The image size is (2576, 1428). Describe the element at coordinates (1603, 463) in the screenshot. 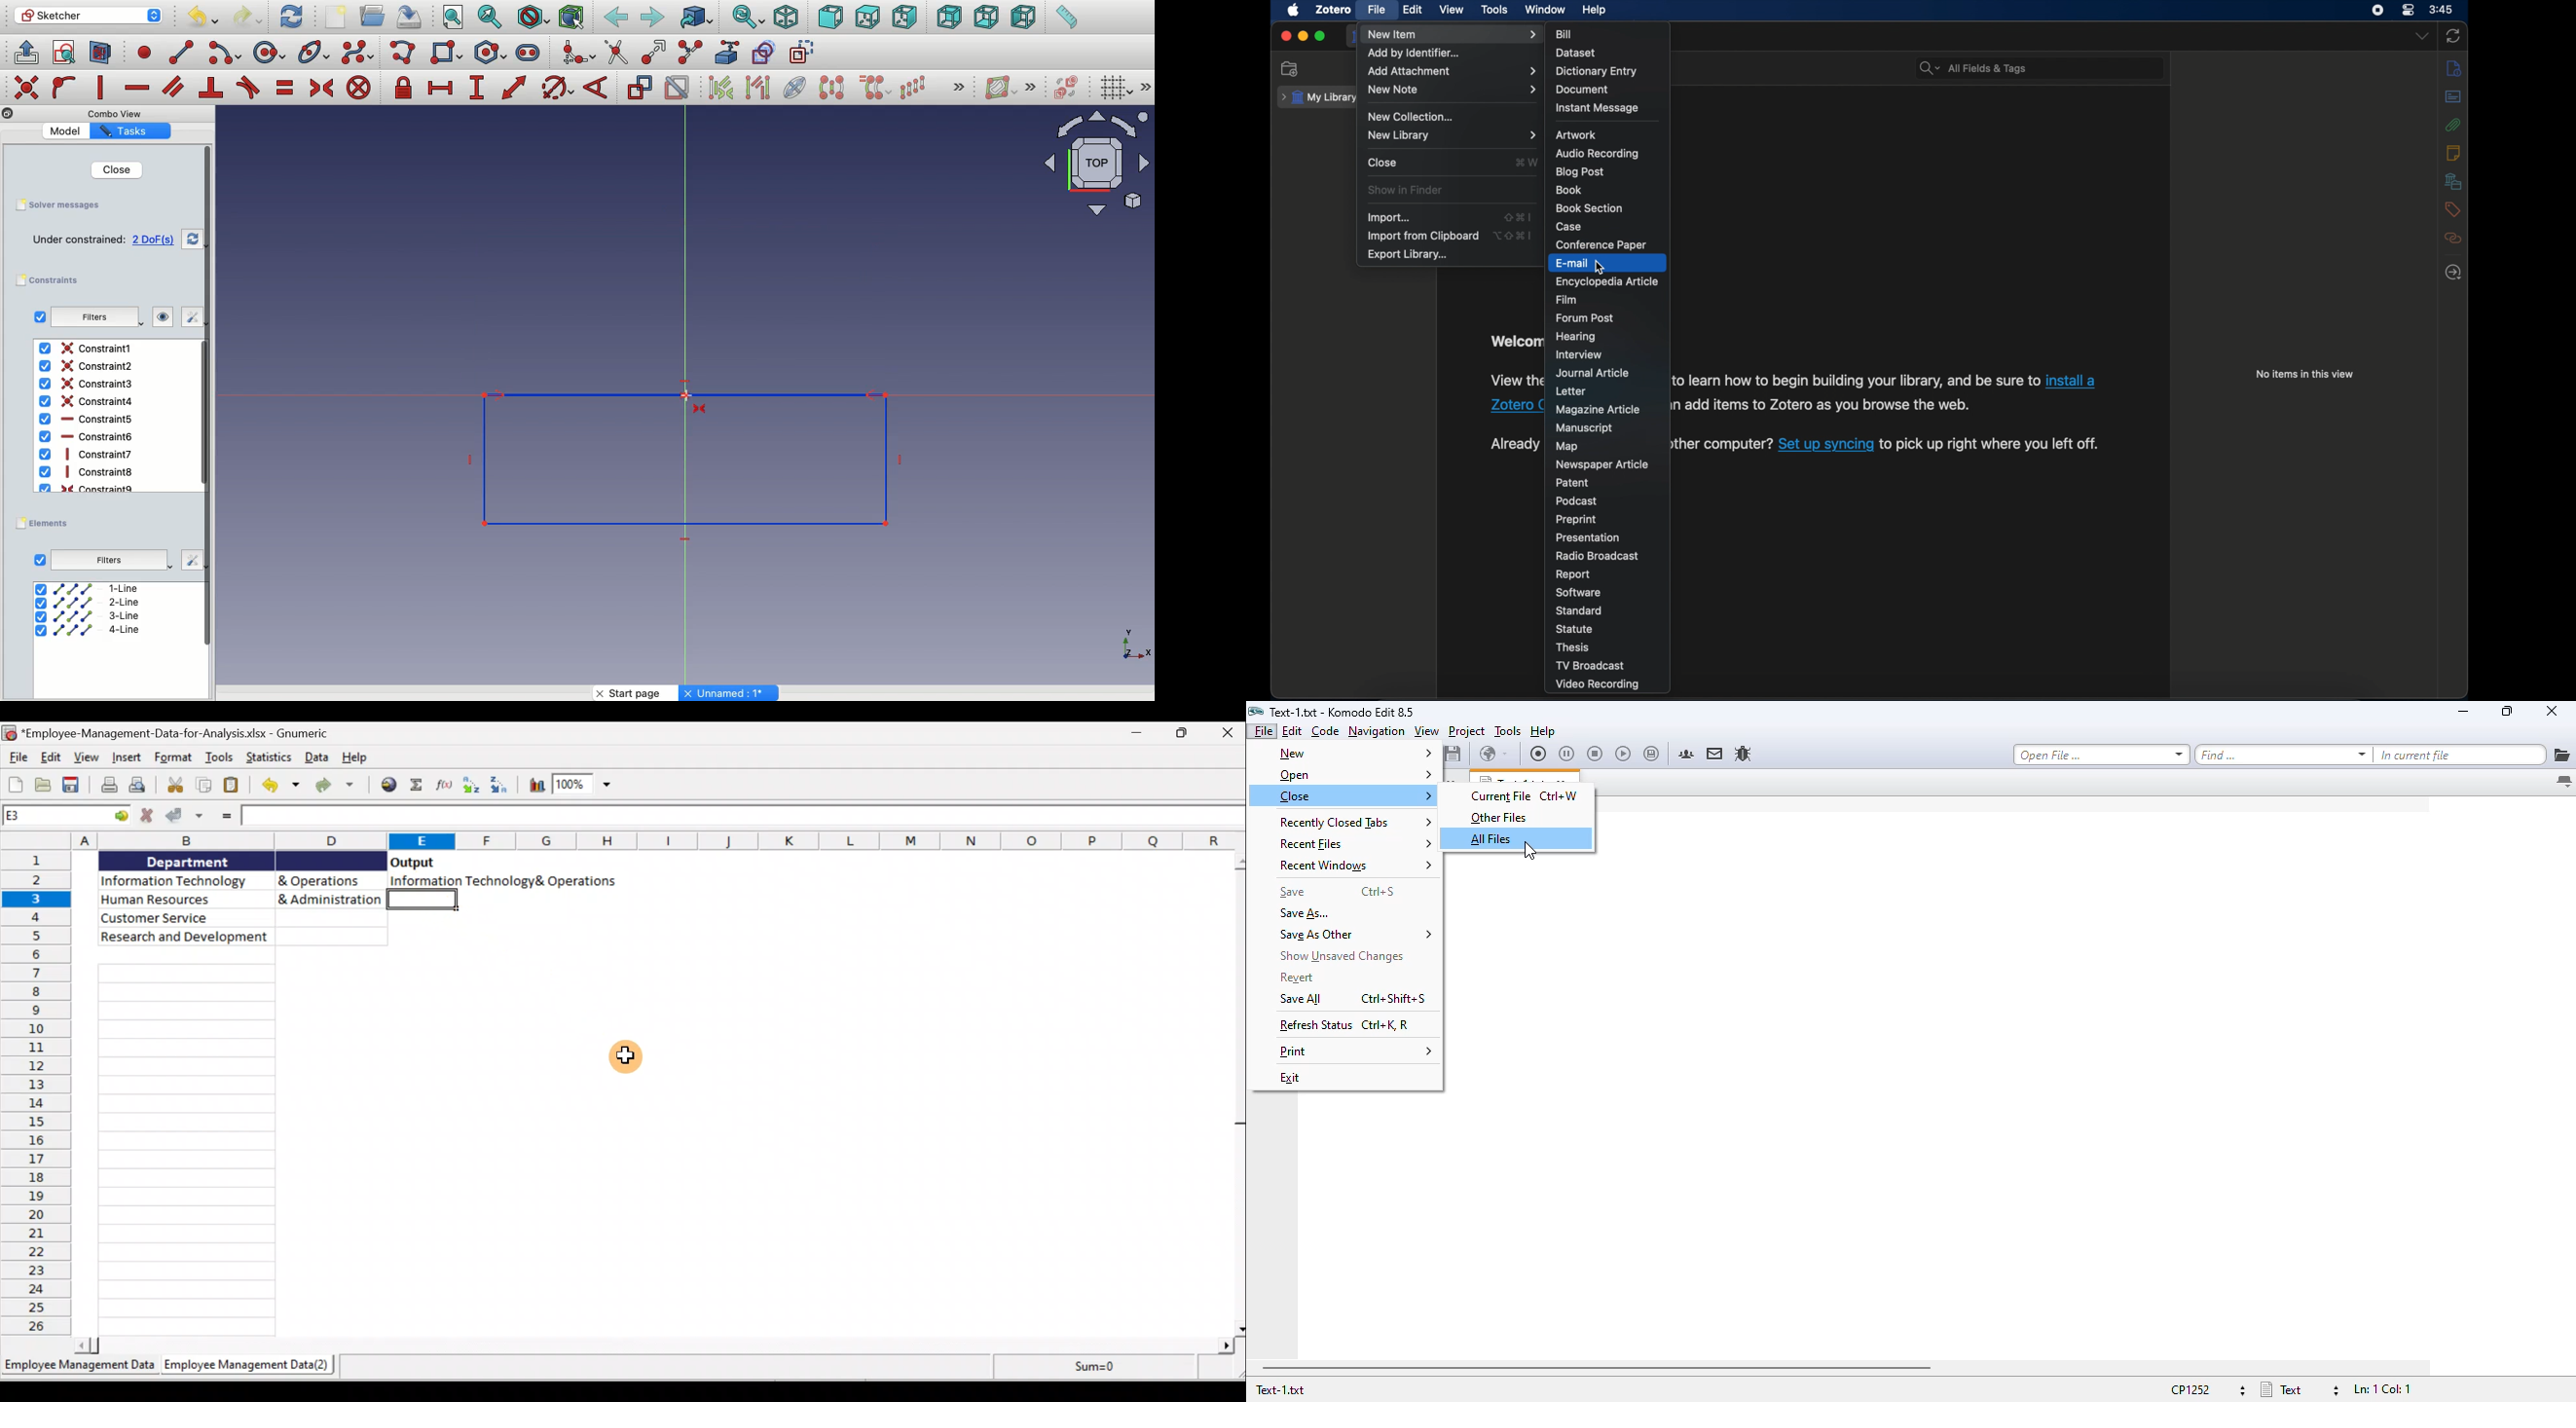

I see `newspaper article` at that location.